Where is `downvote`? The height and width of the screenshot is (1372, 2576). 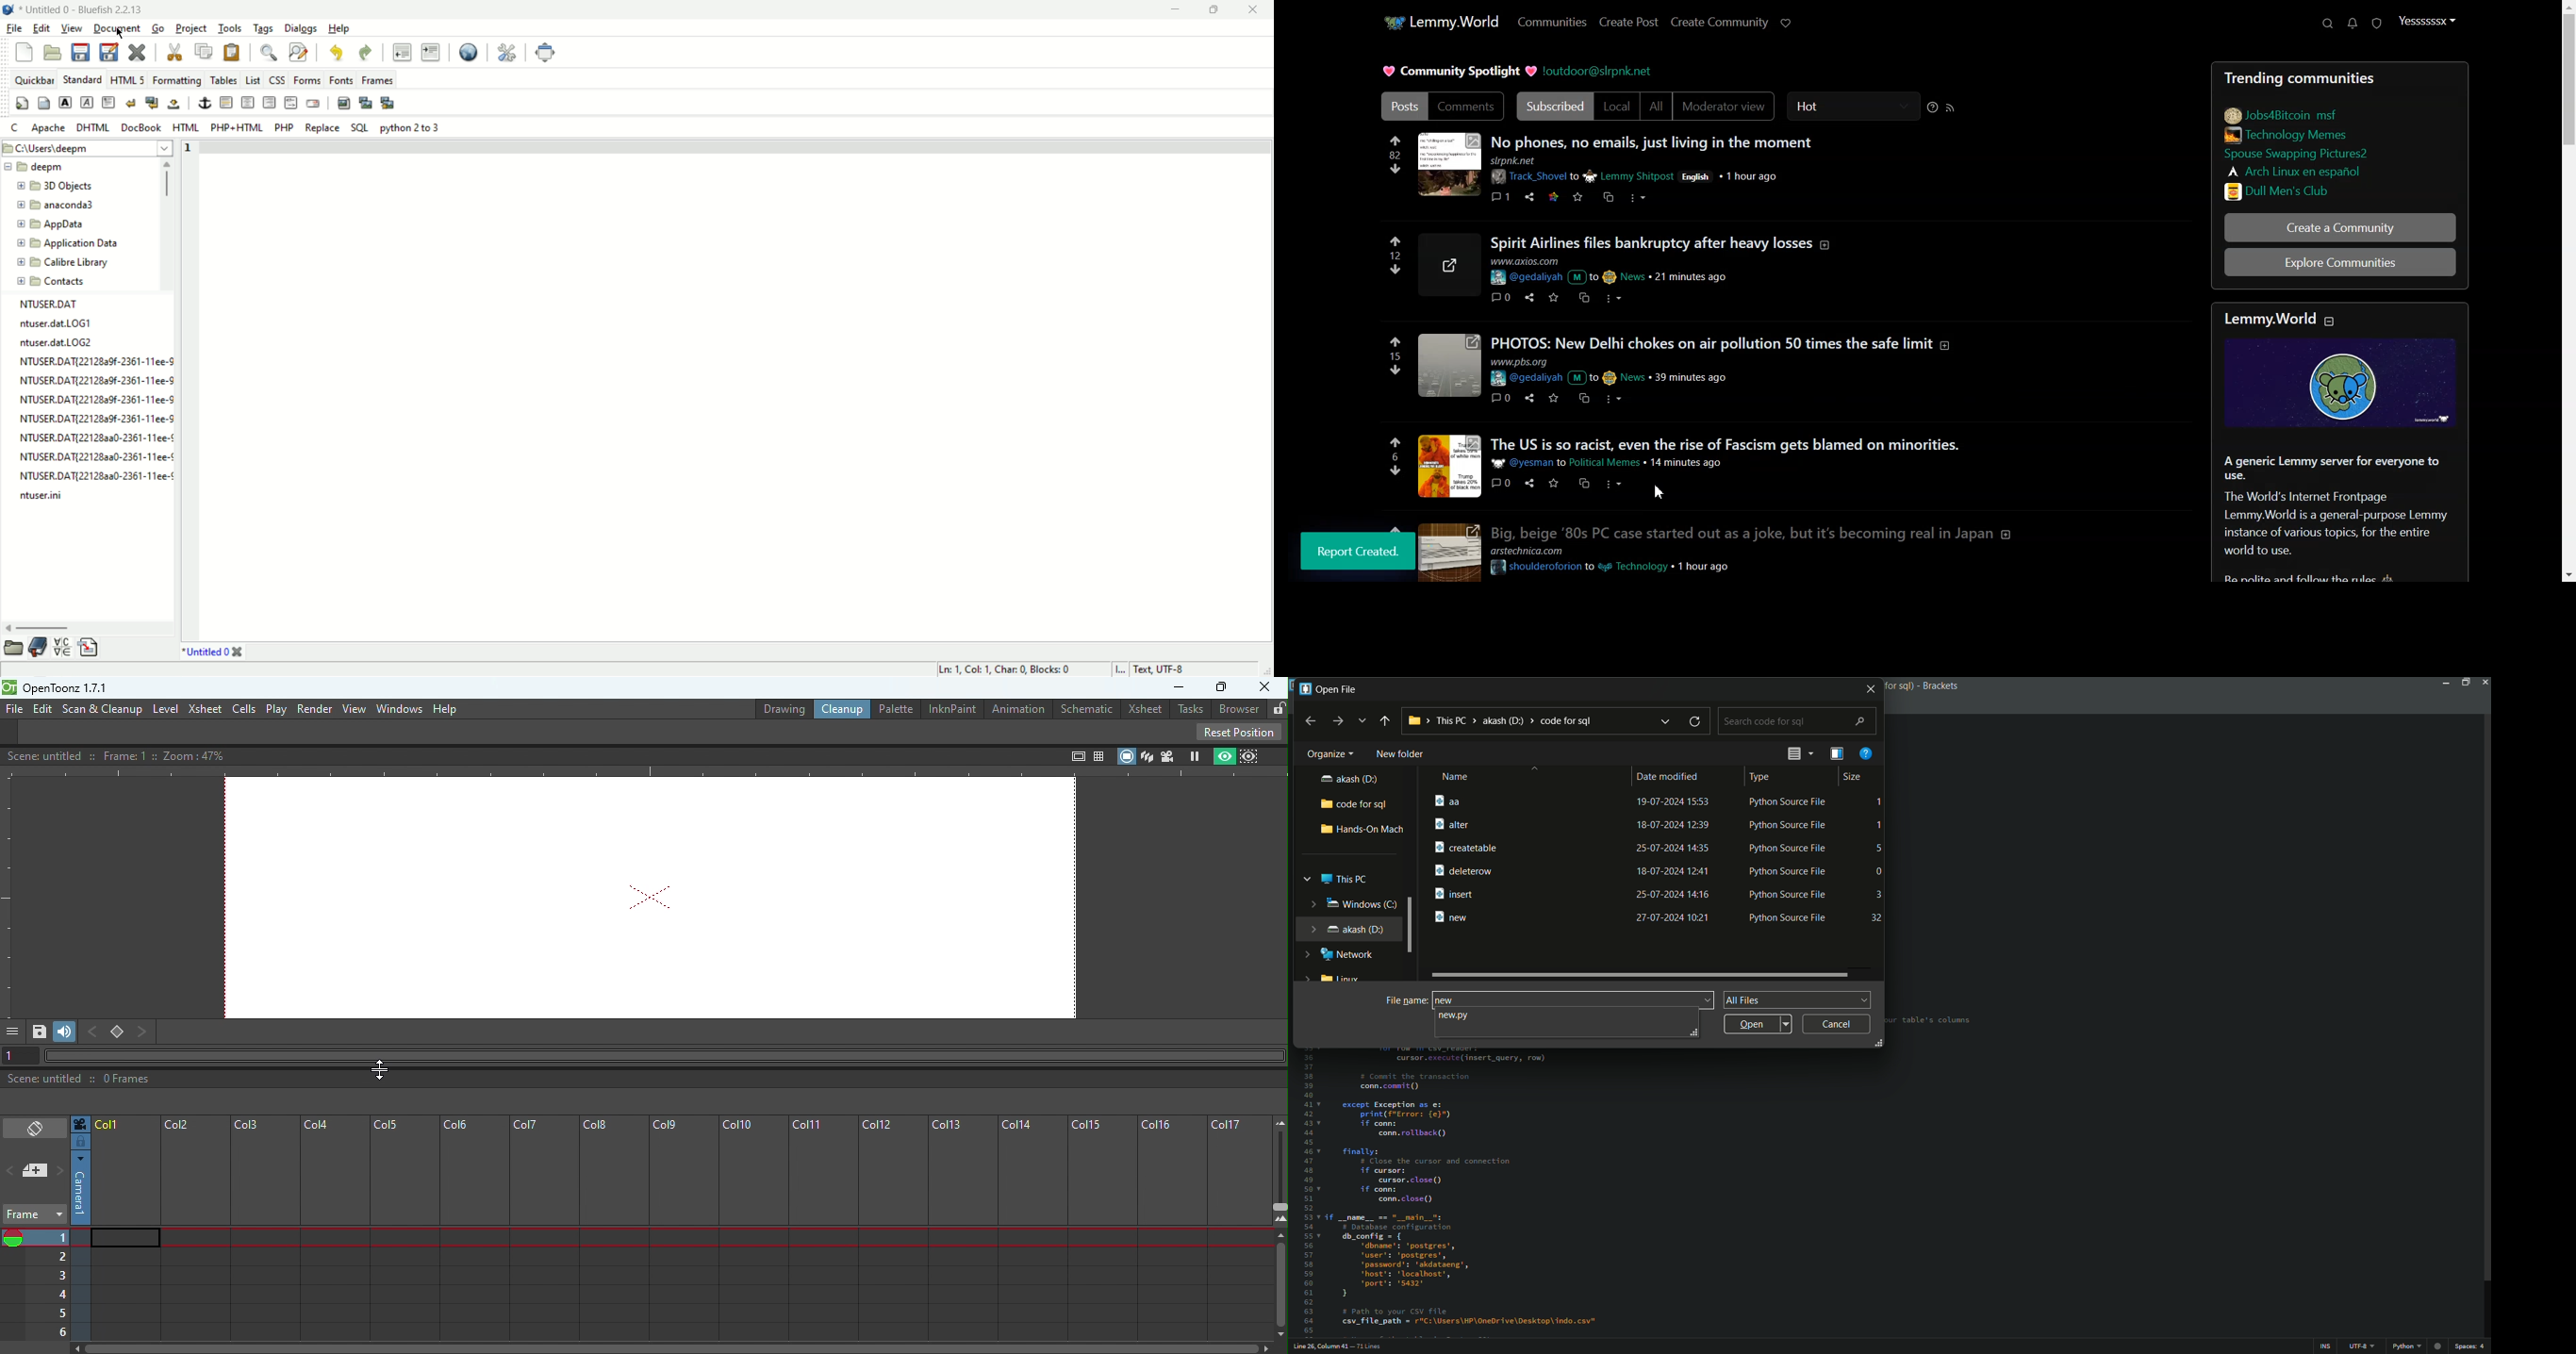
downvote is located at coordinates (1397, 369).